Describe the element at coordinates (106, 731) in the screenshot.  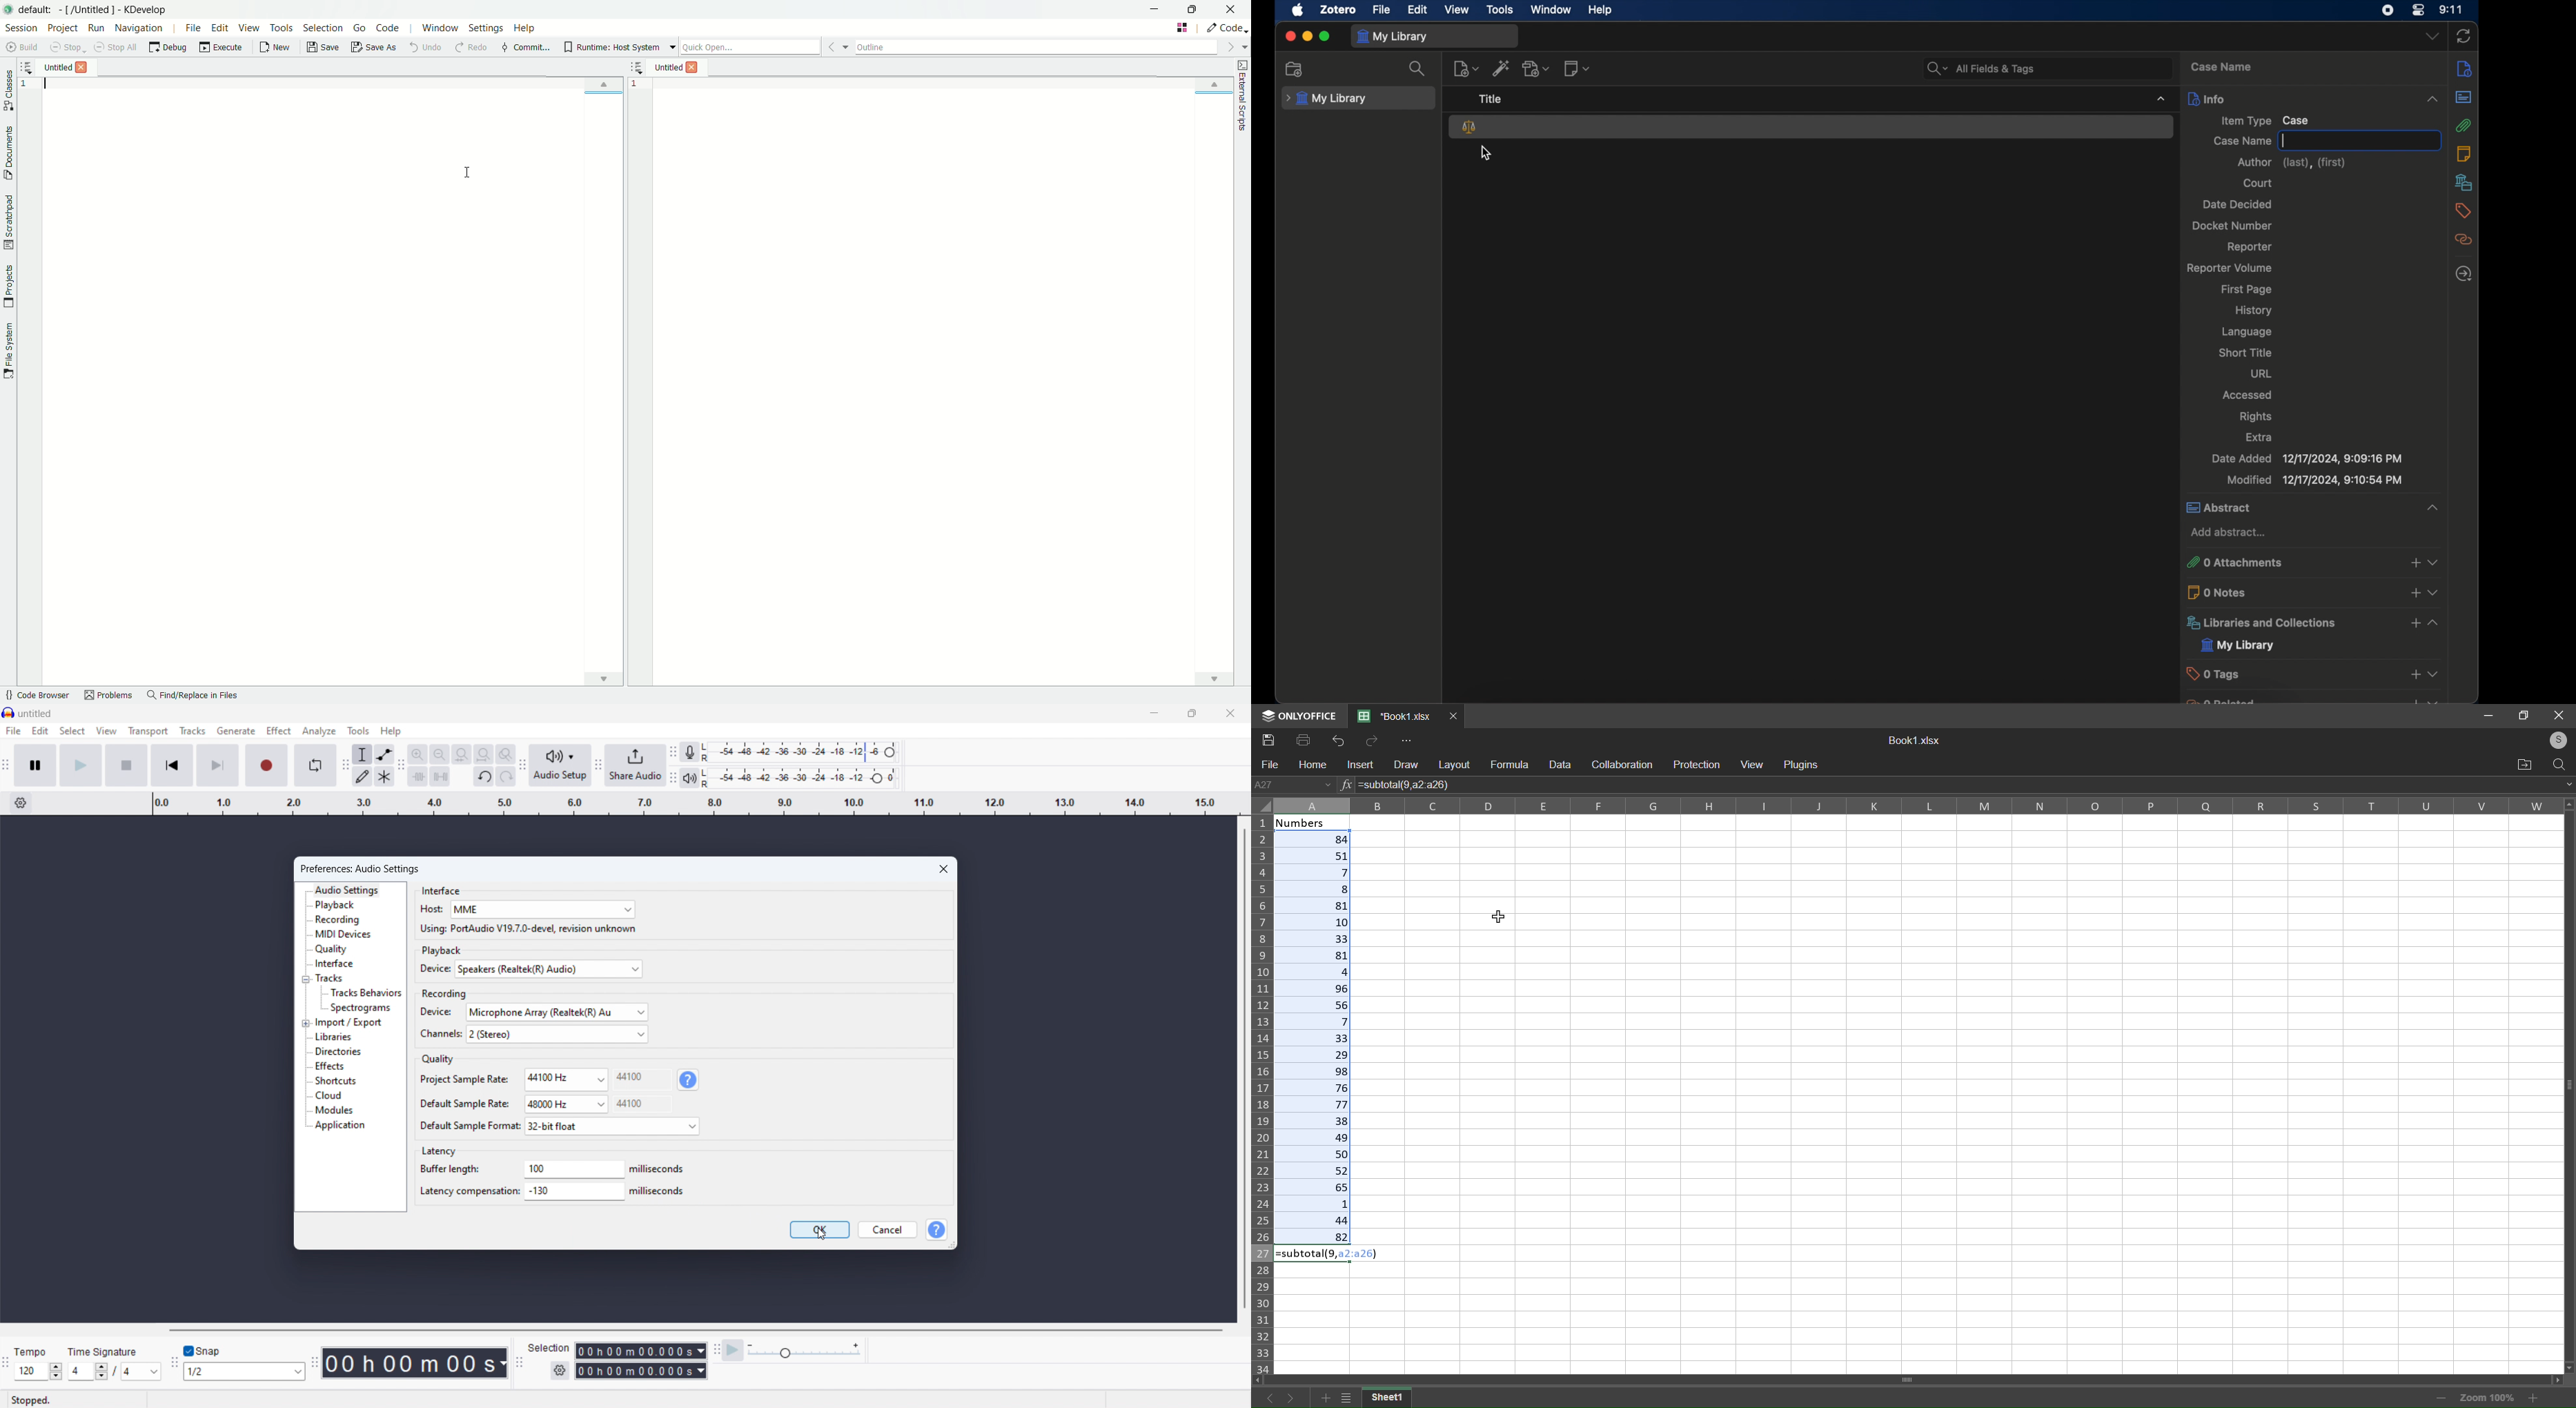
I see `view` at that location.